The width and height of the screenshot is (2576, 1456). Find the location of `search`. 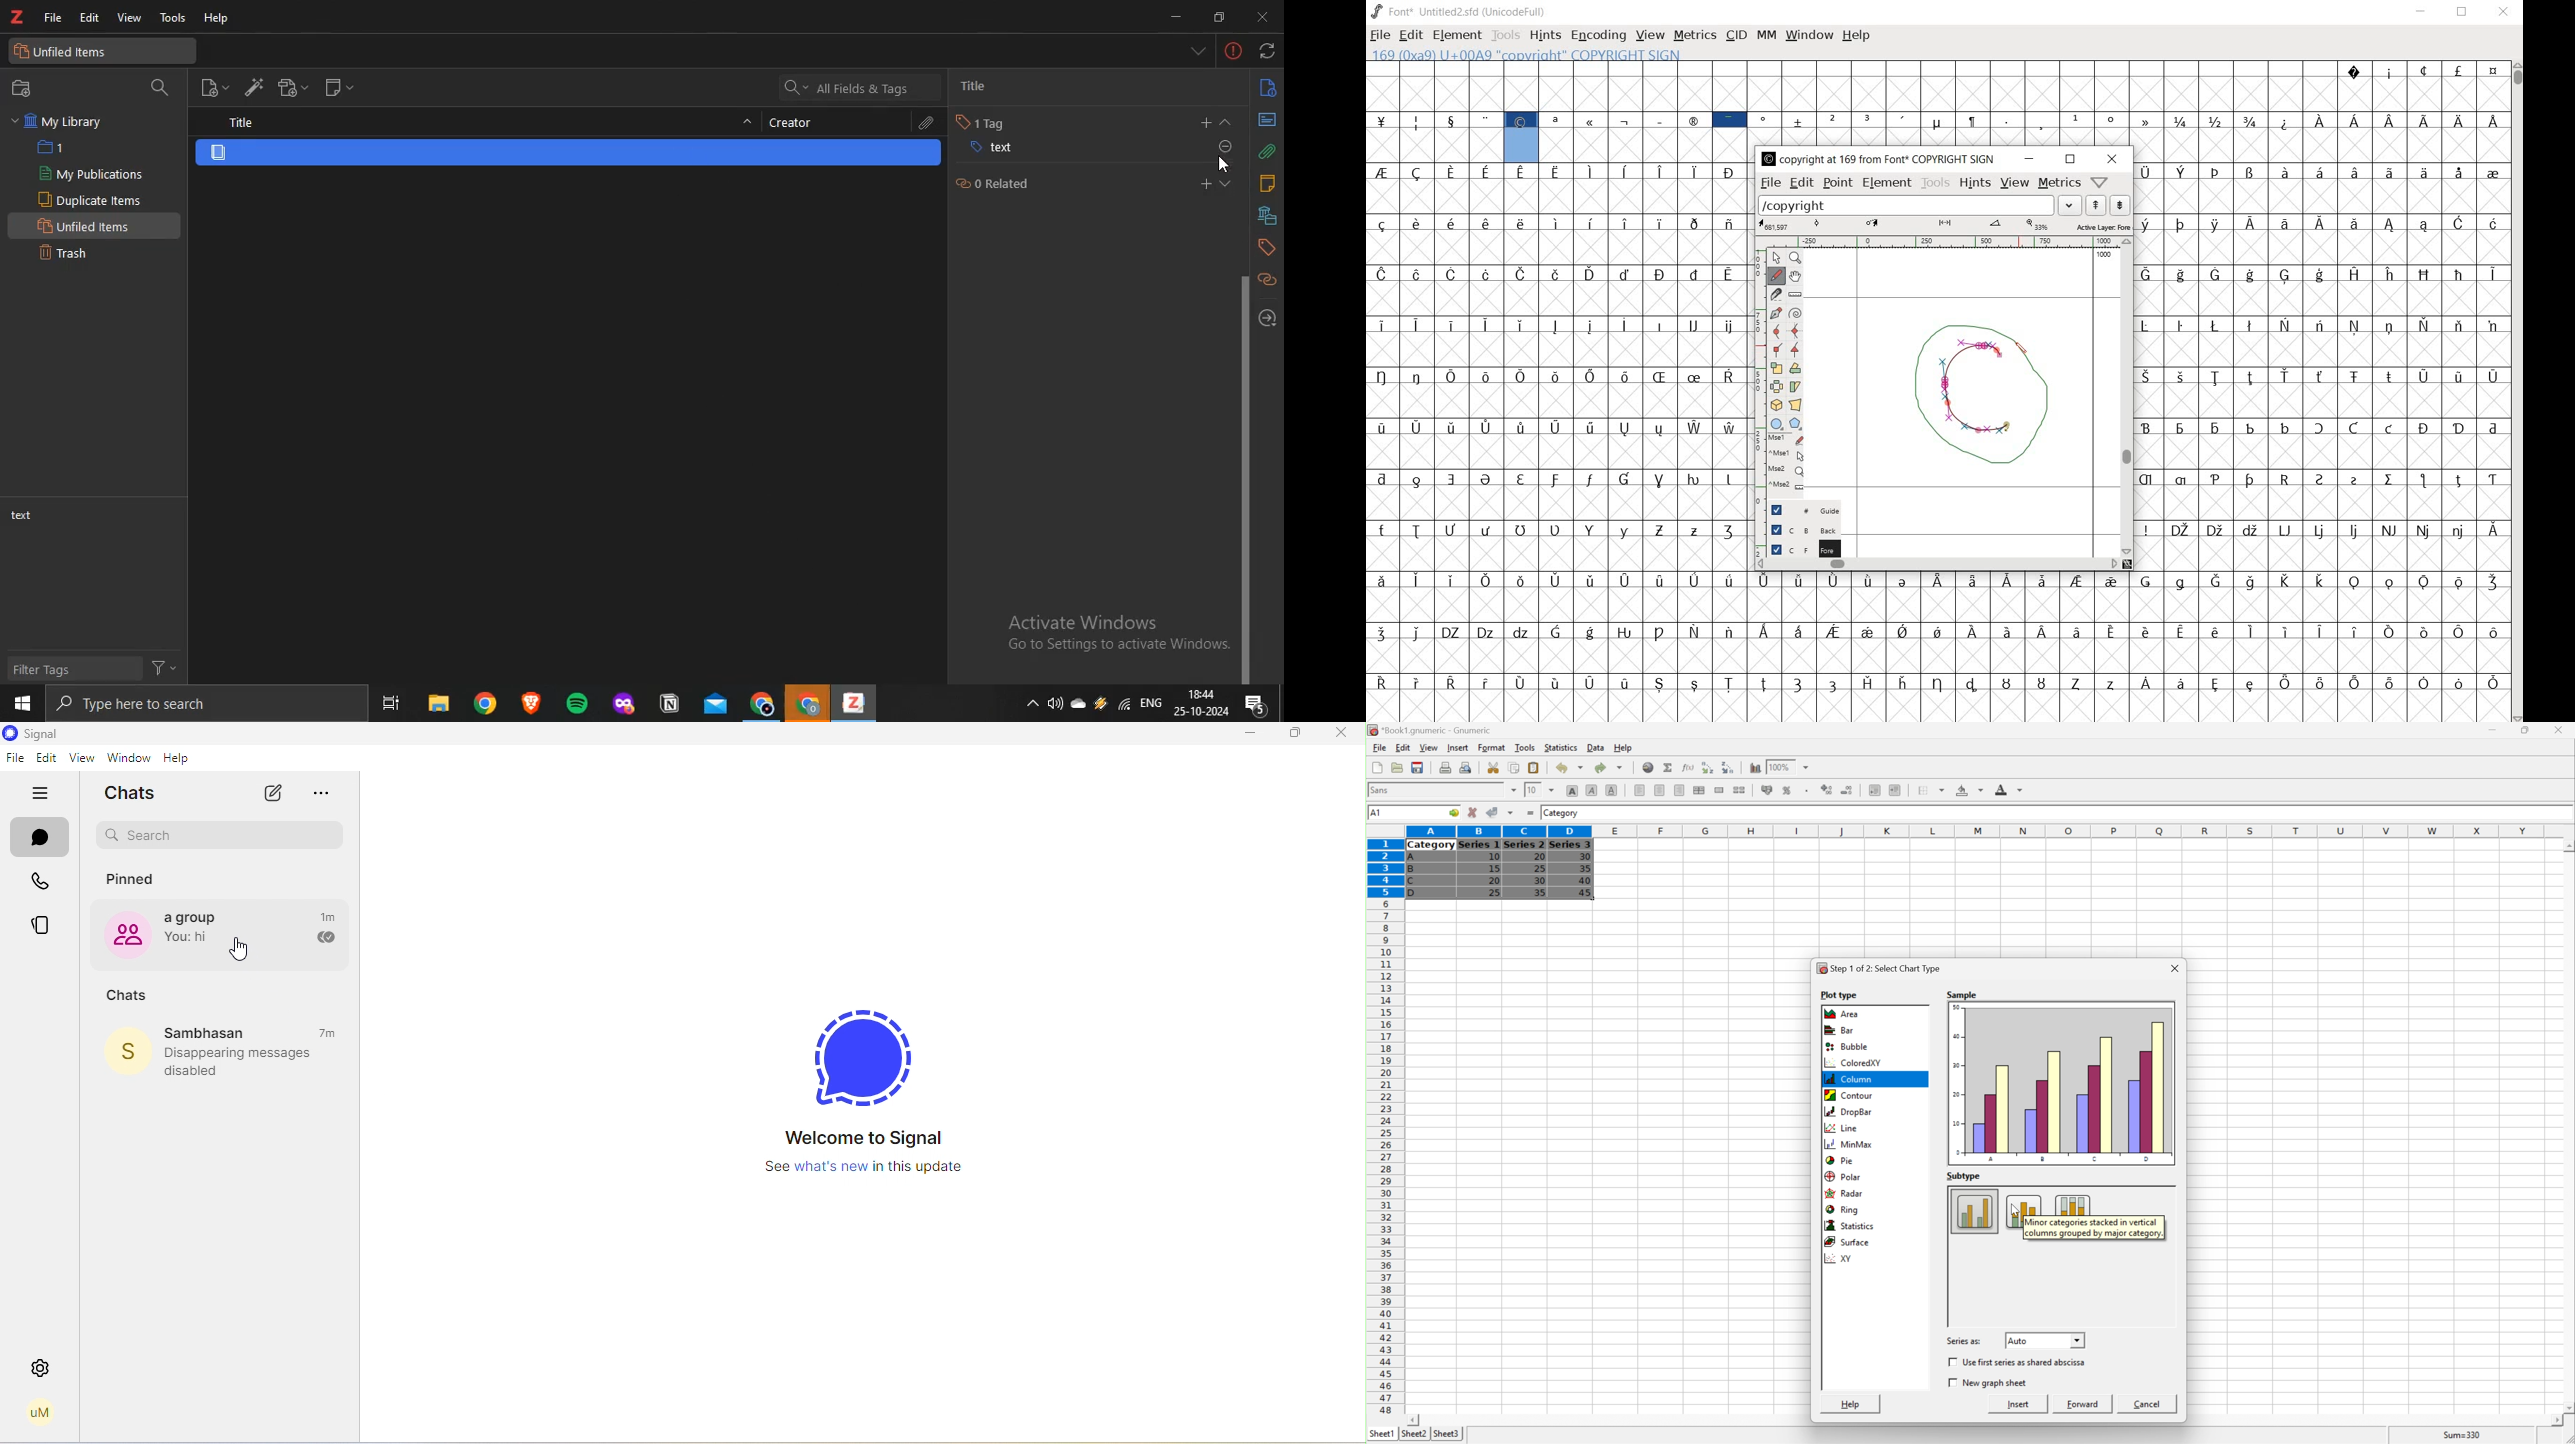

search is located at coordinates (160, 87).